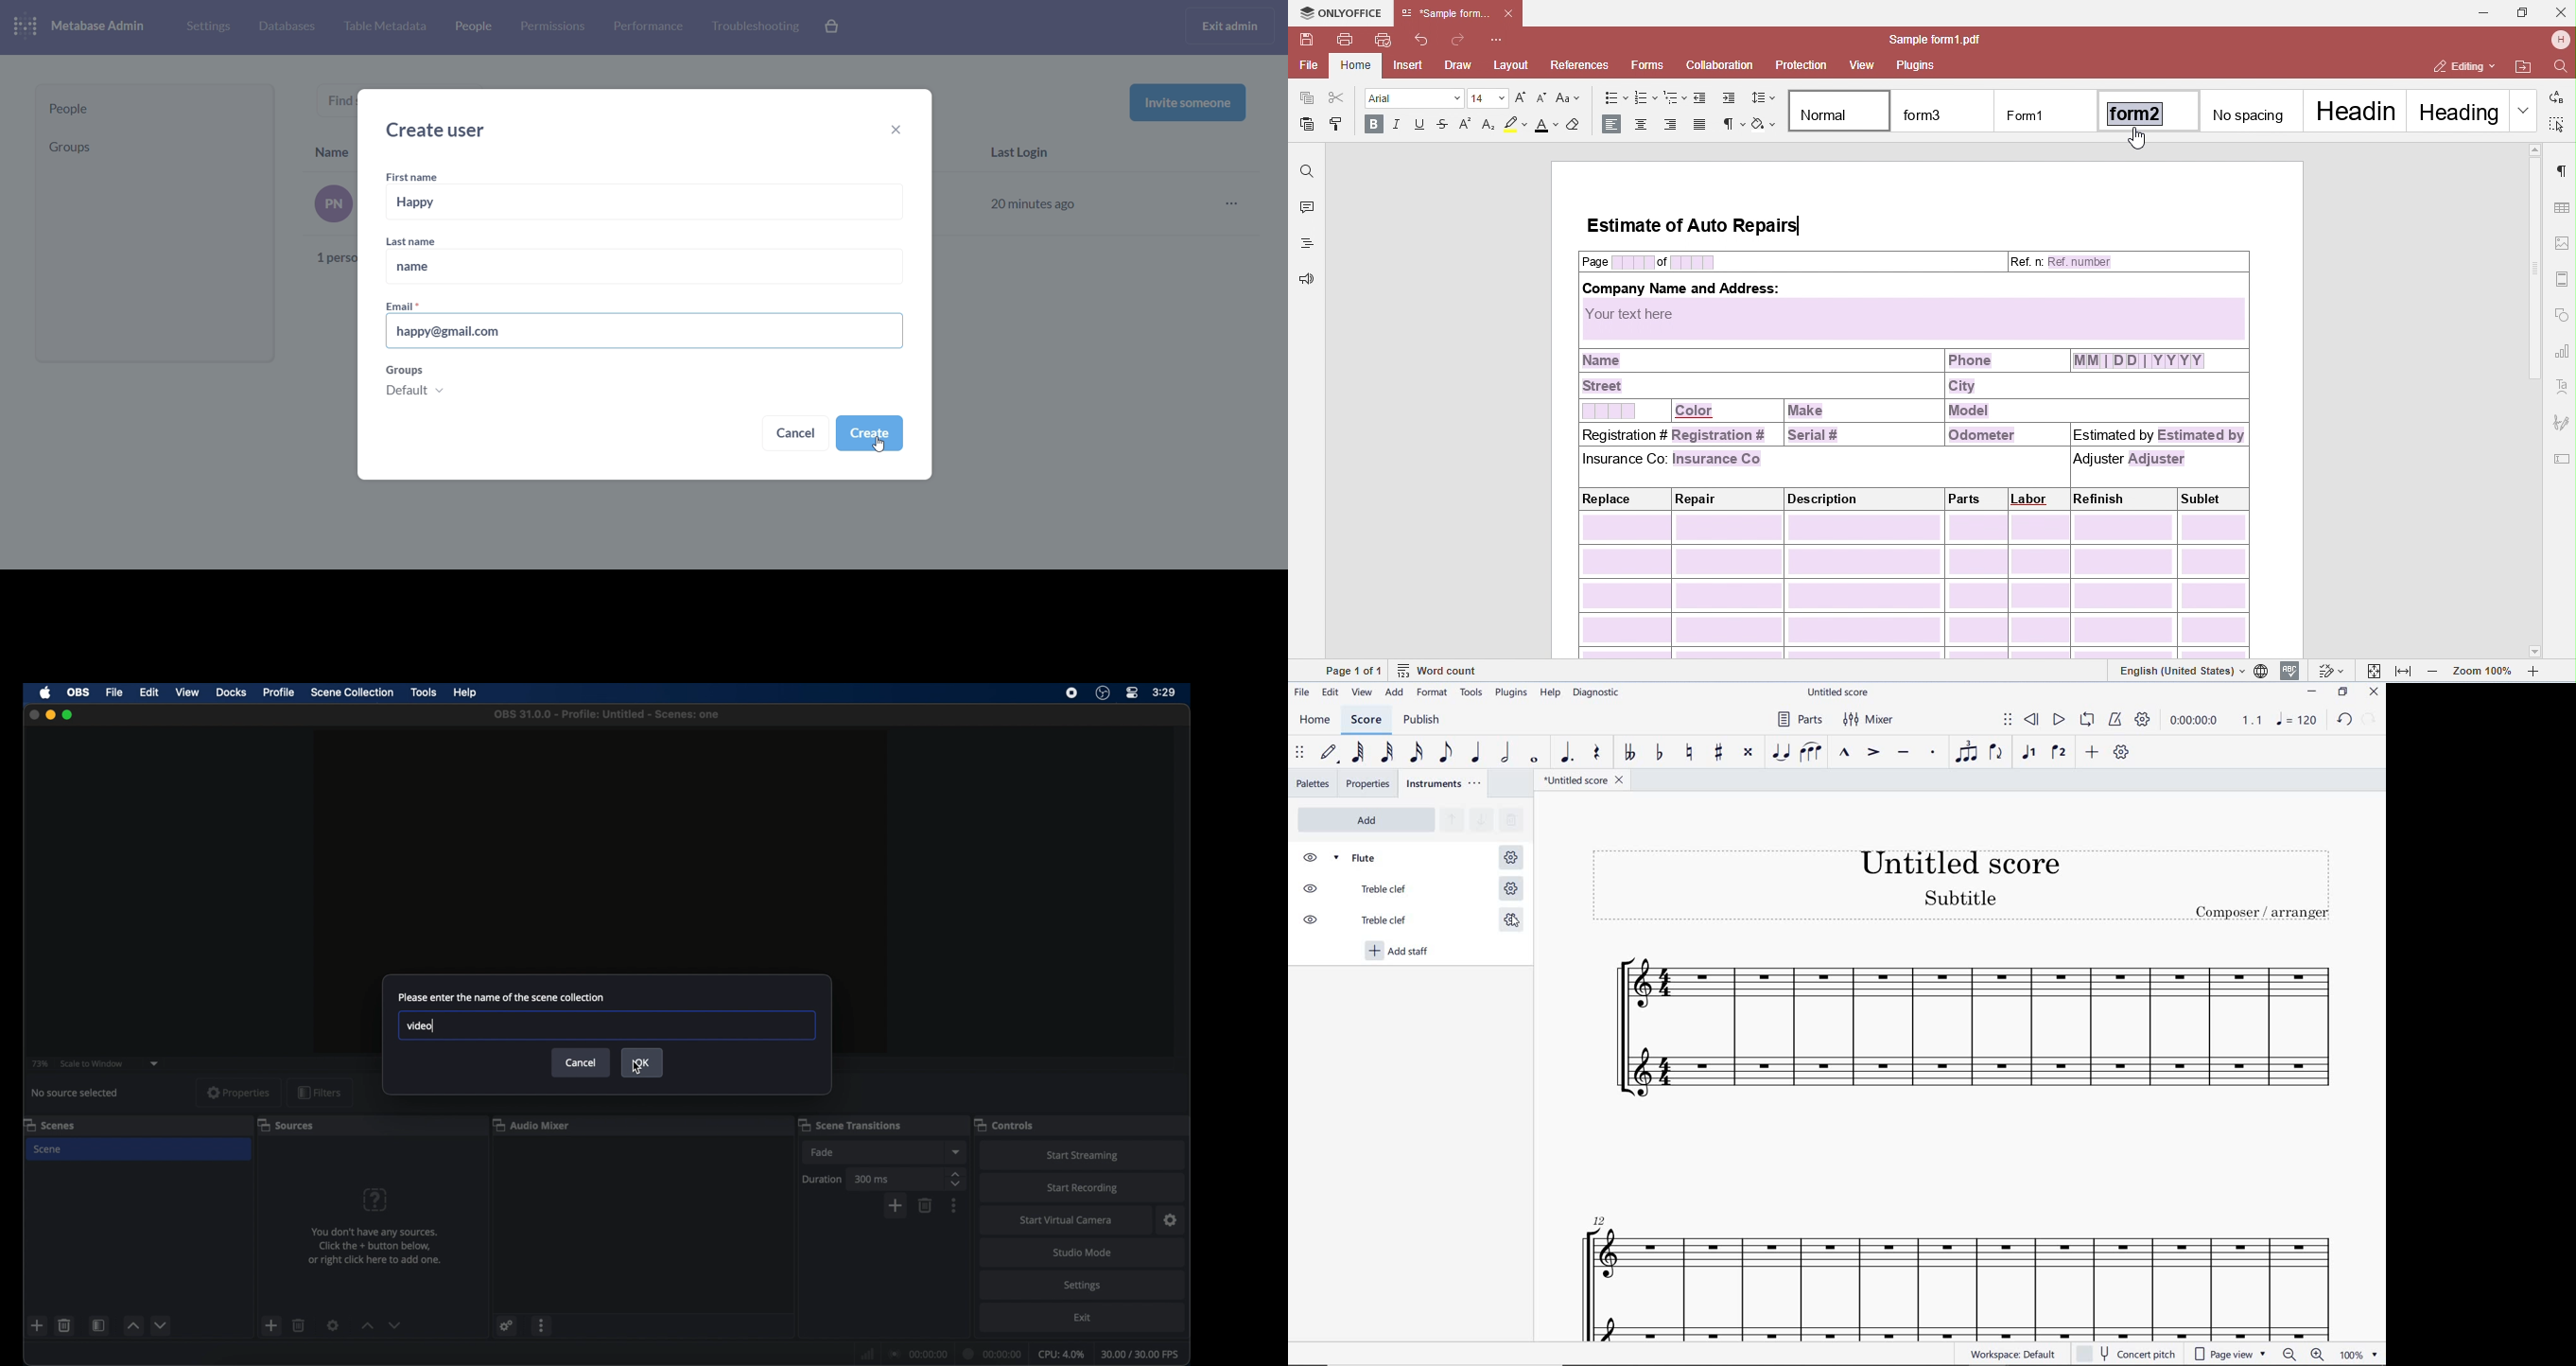 This screenshot has height=1372, width=2576. Describe the element at coordinates (543, 1325) in the screenshot. I see `more options` at that location.